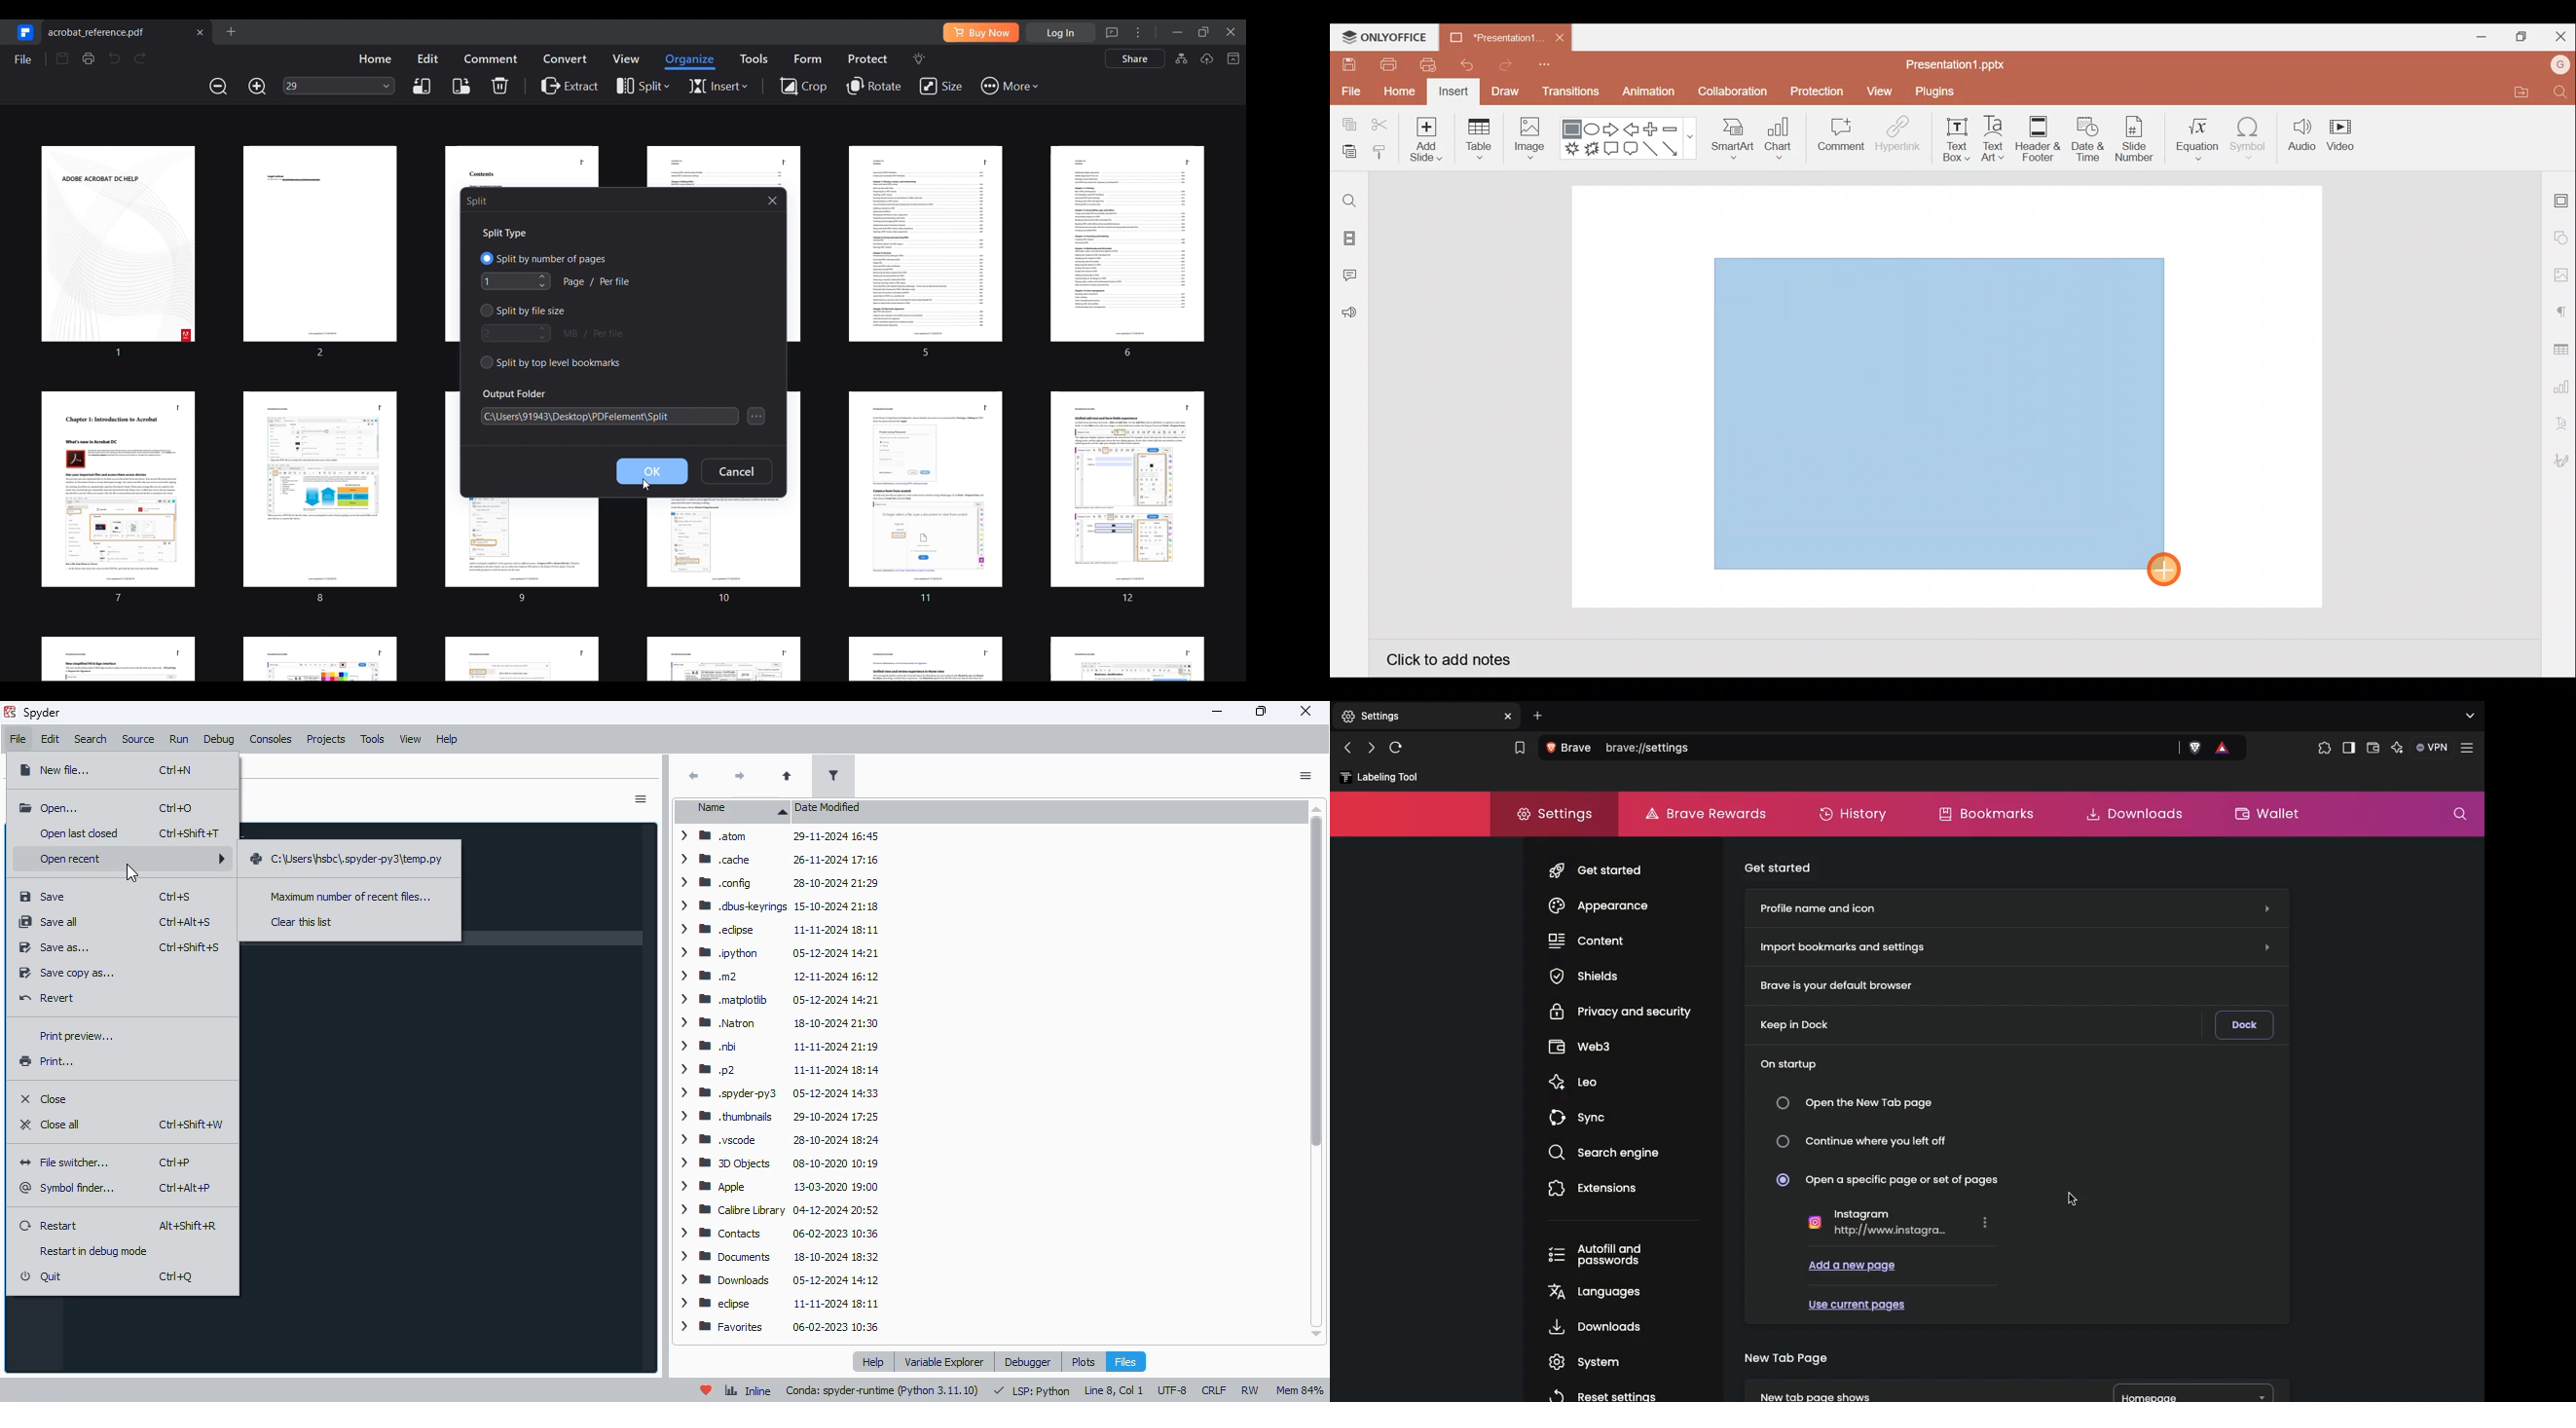 The image size is (2576, 1428). What do you see at coordinates (132, 873) in the screenshot?
I see `cursor` at bounding box center [132, 873].